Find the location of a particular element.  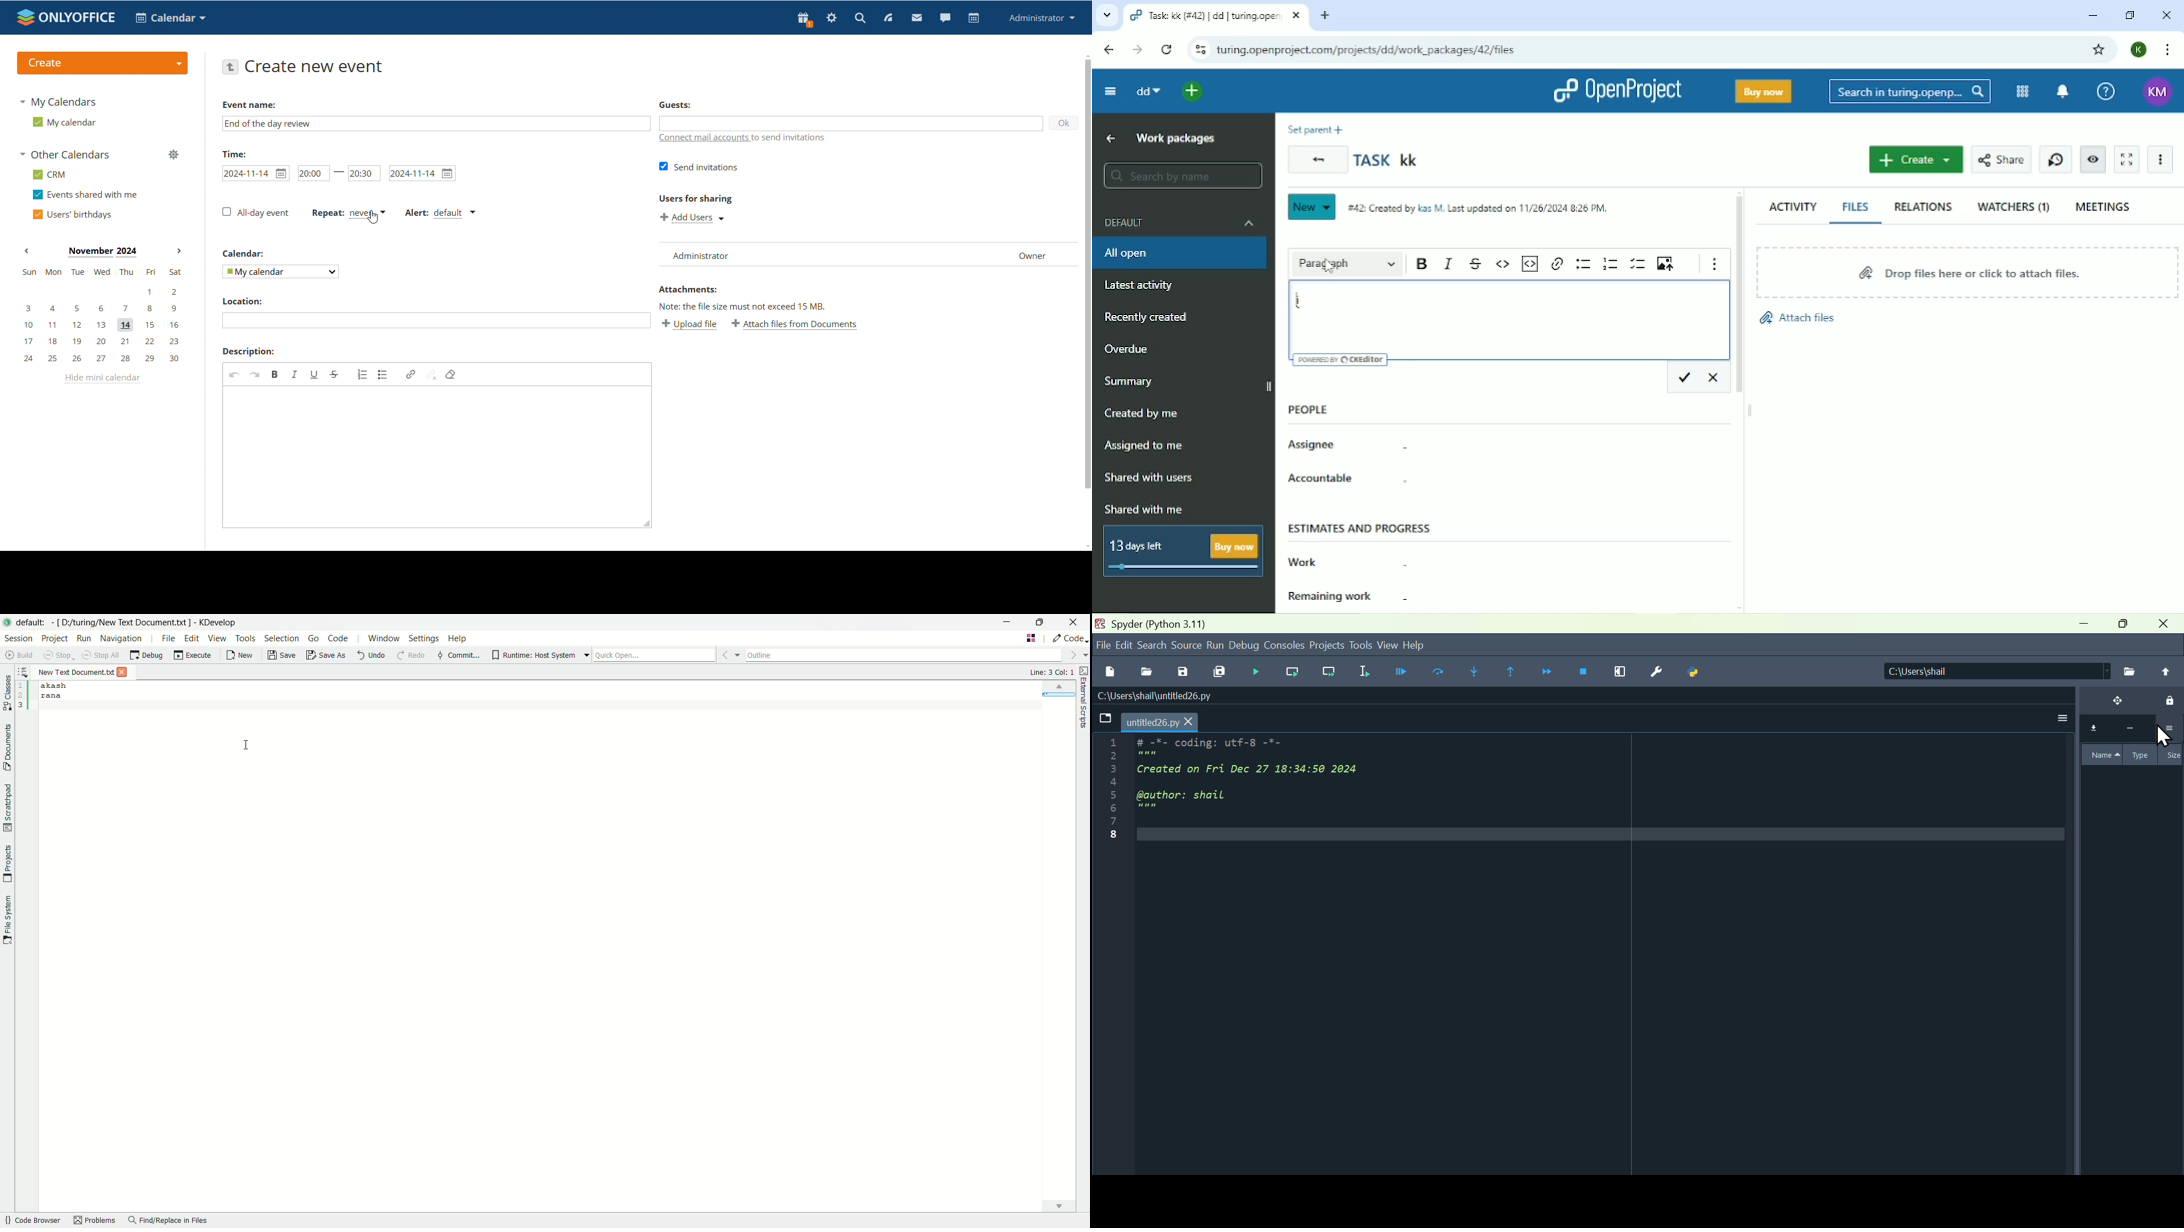

manage is located at coordinates (174, 156).